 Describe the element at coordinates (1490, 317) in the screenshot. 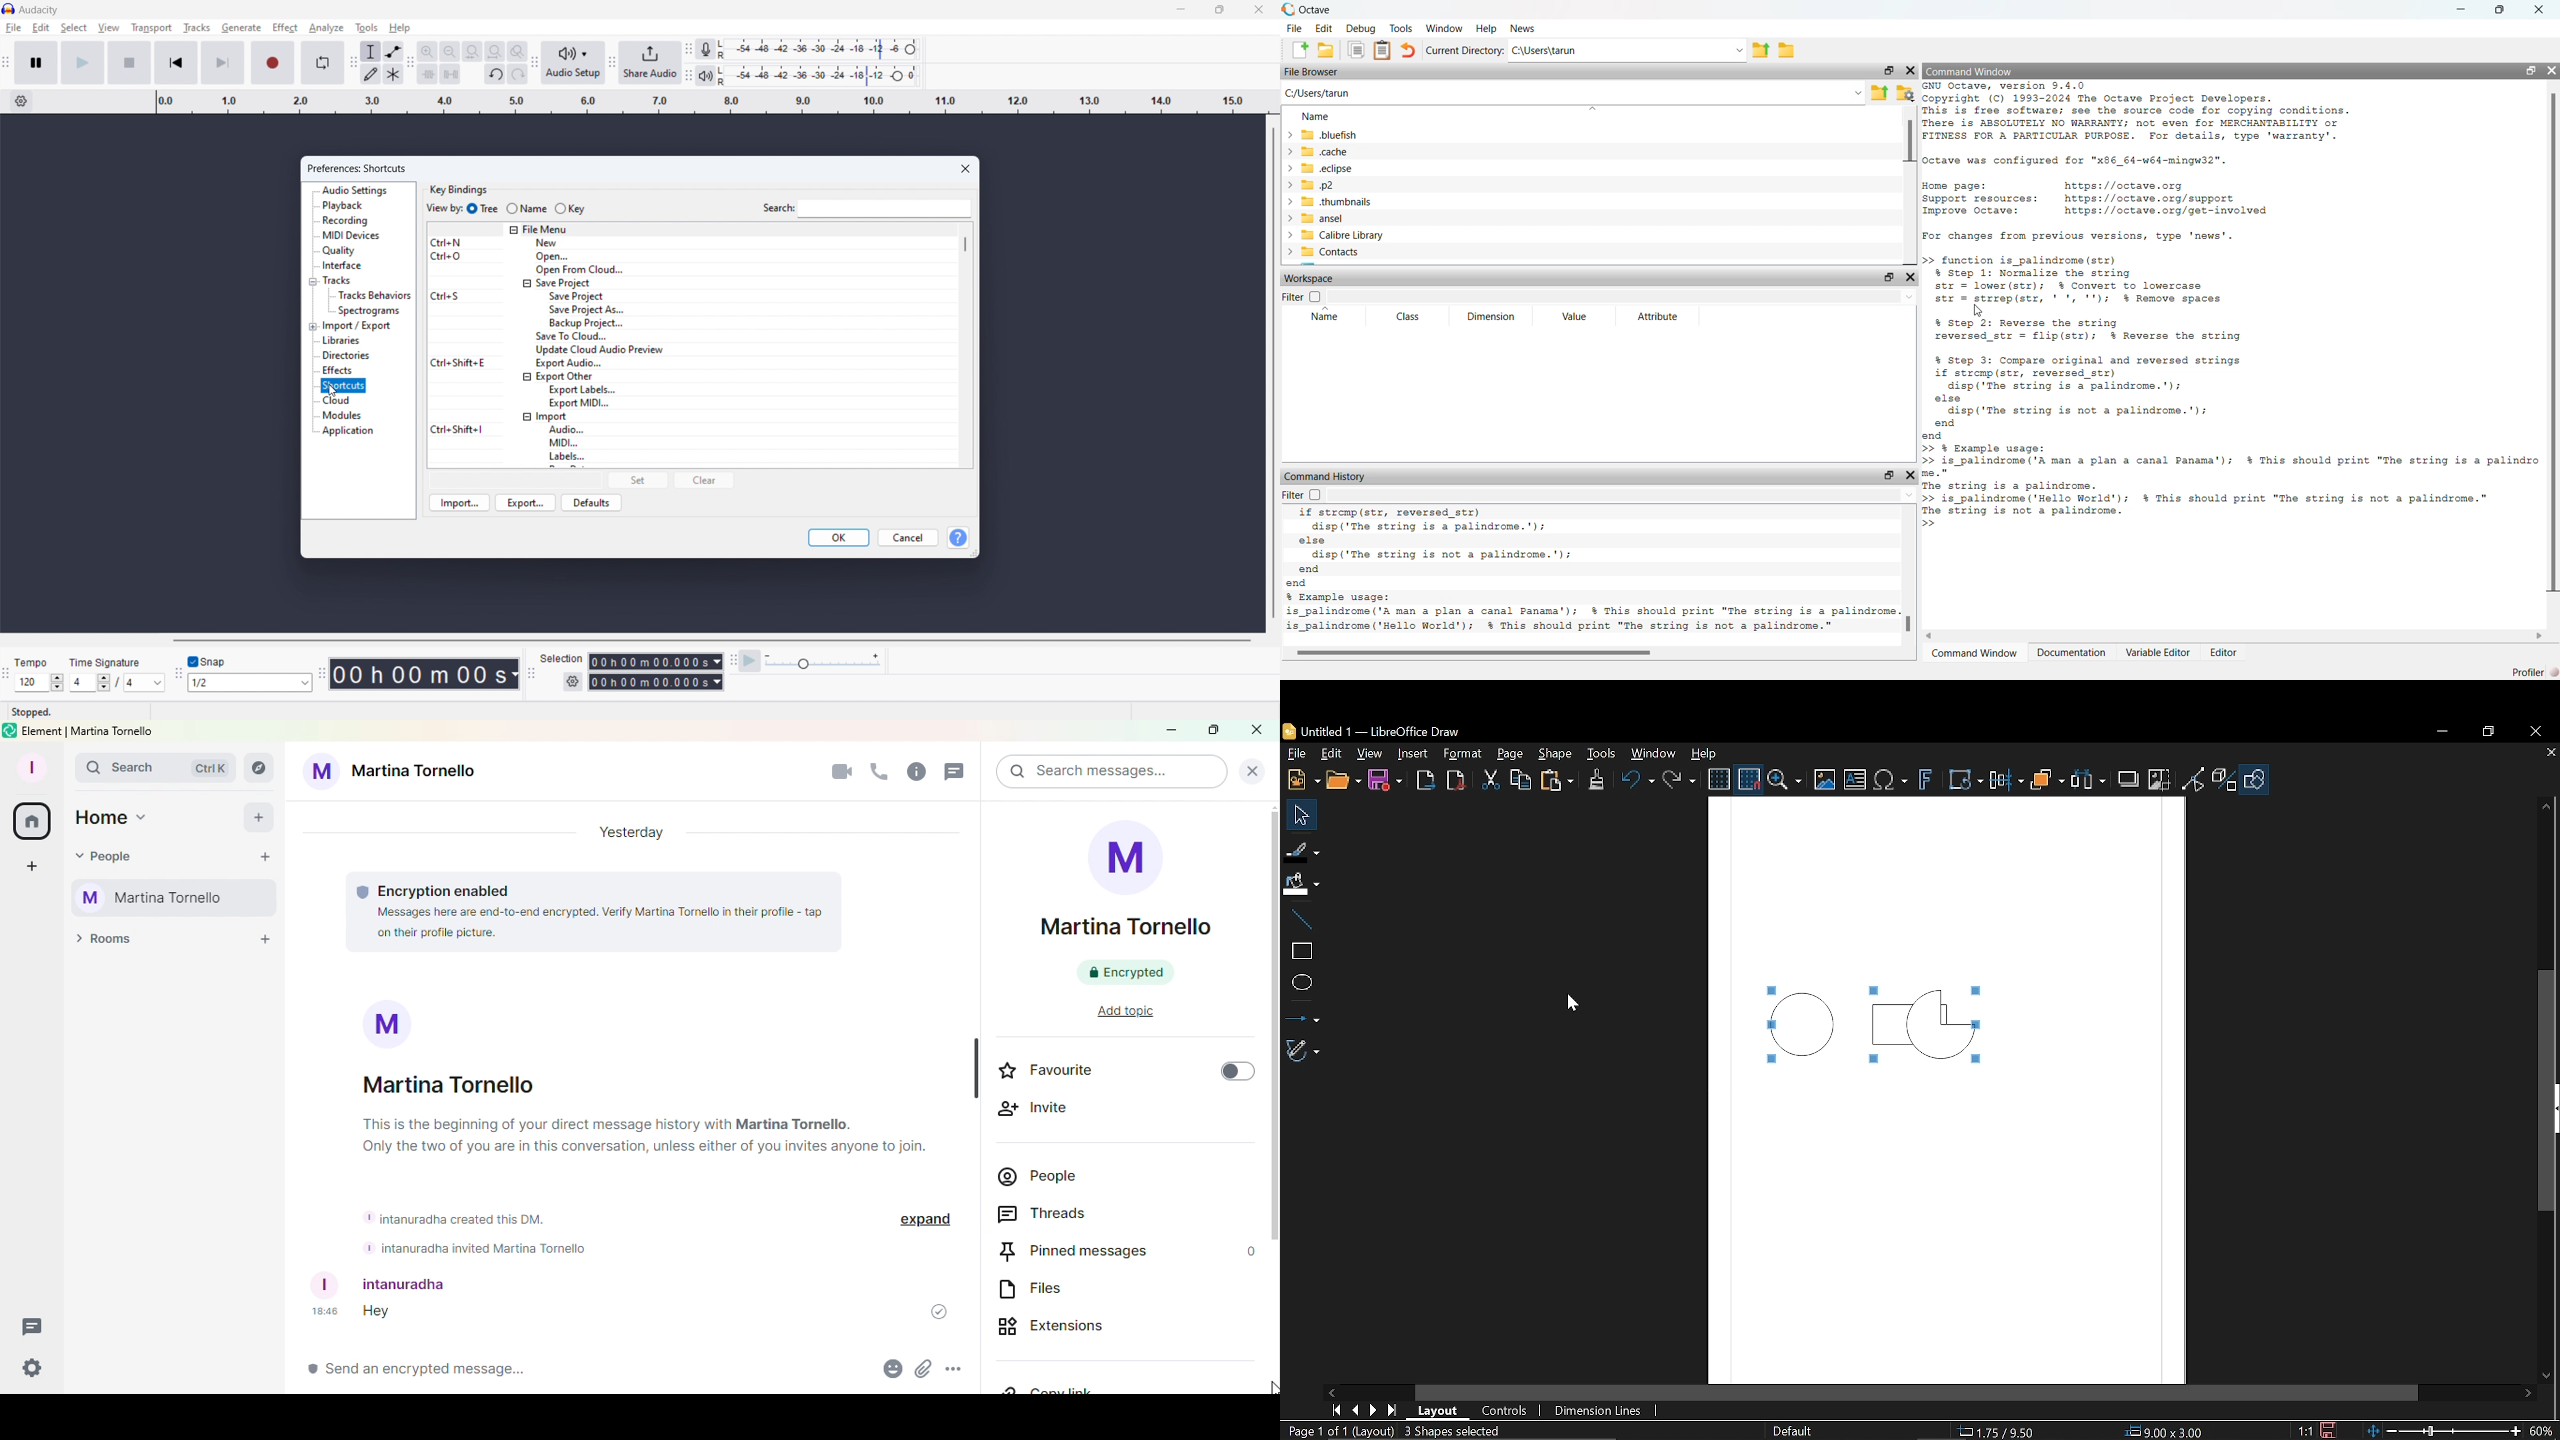

I see `dimension` at that location.